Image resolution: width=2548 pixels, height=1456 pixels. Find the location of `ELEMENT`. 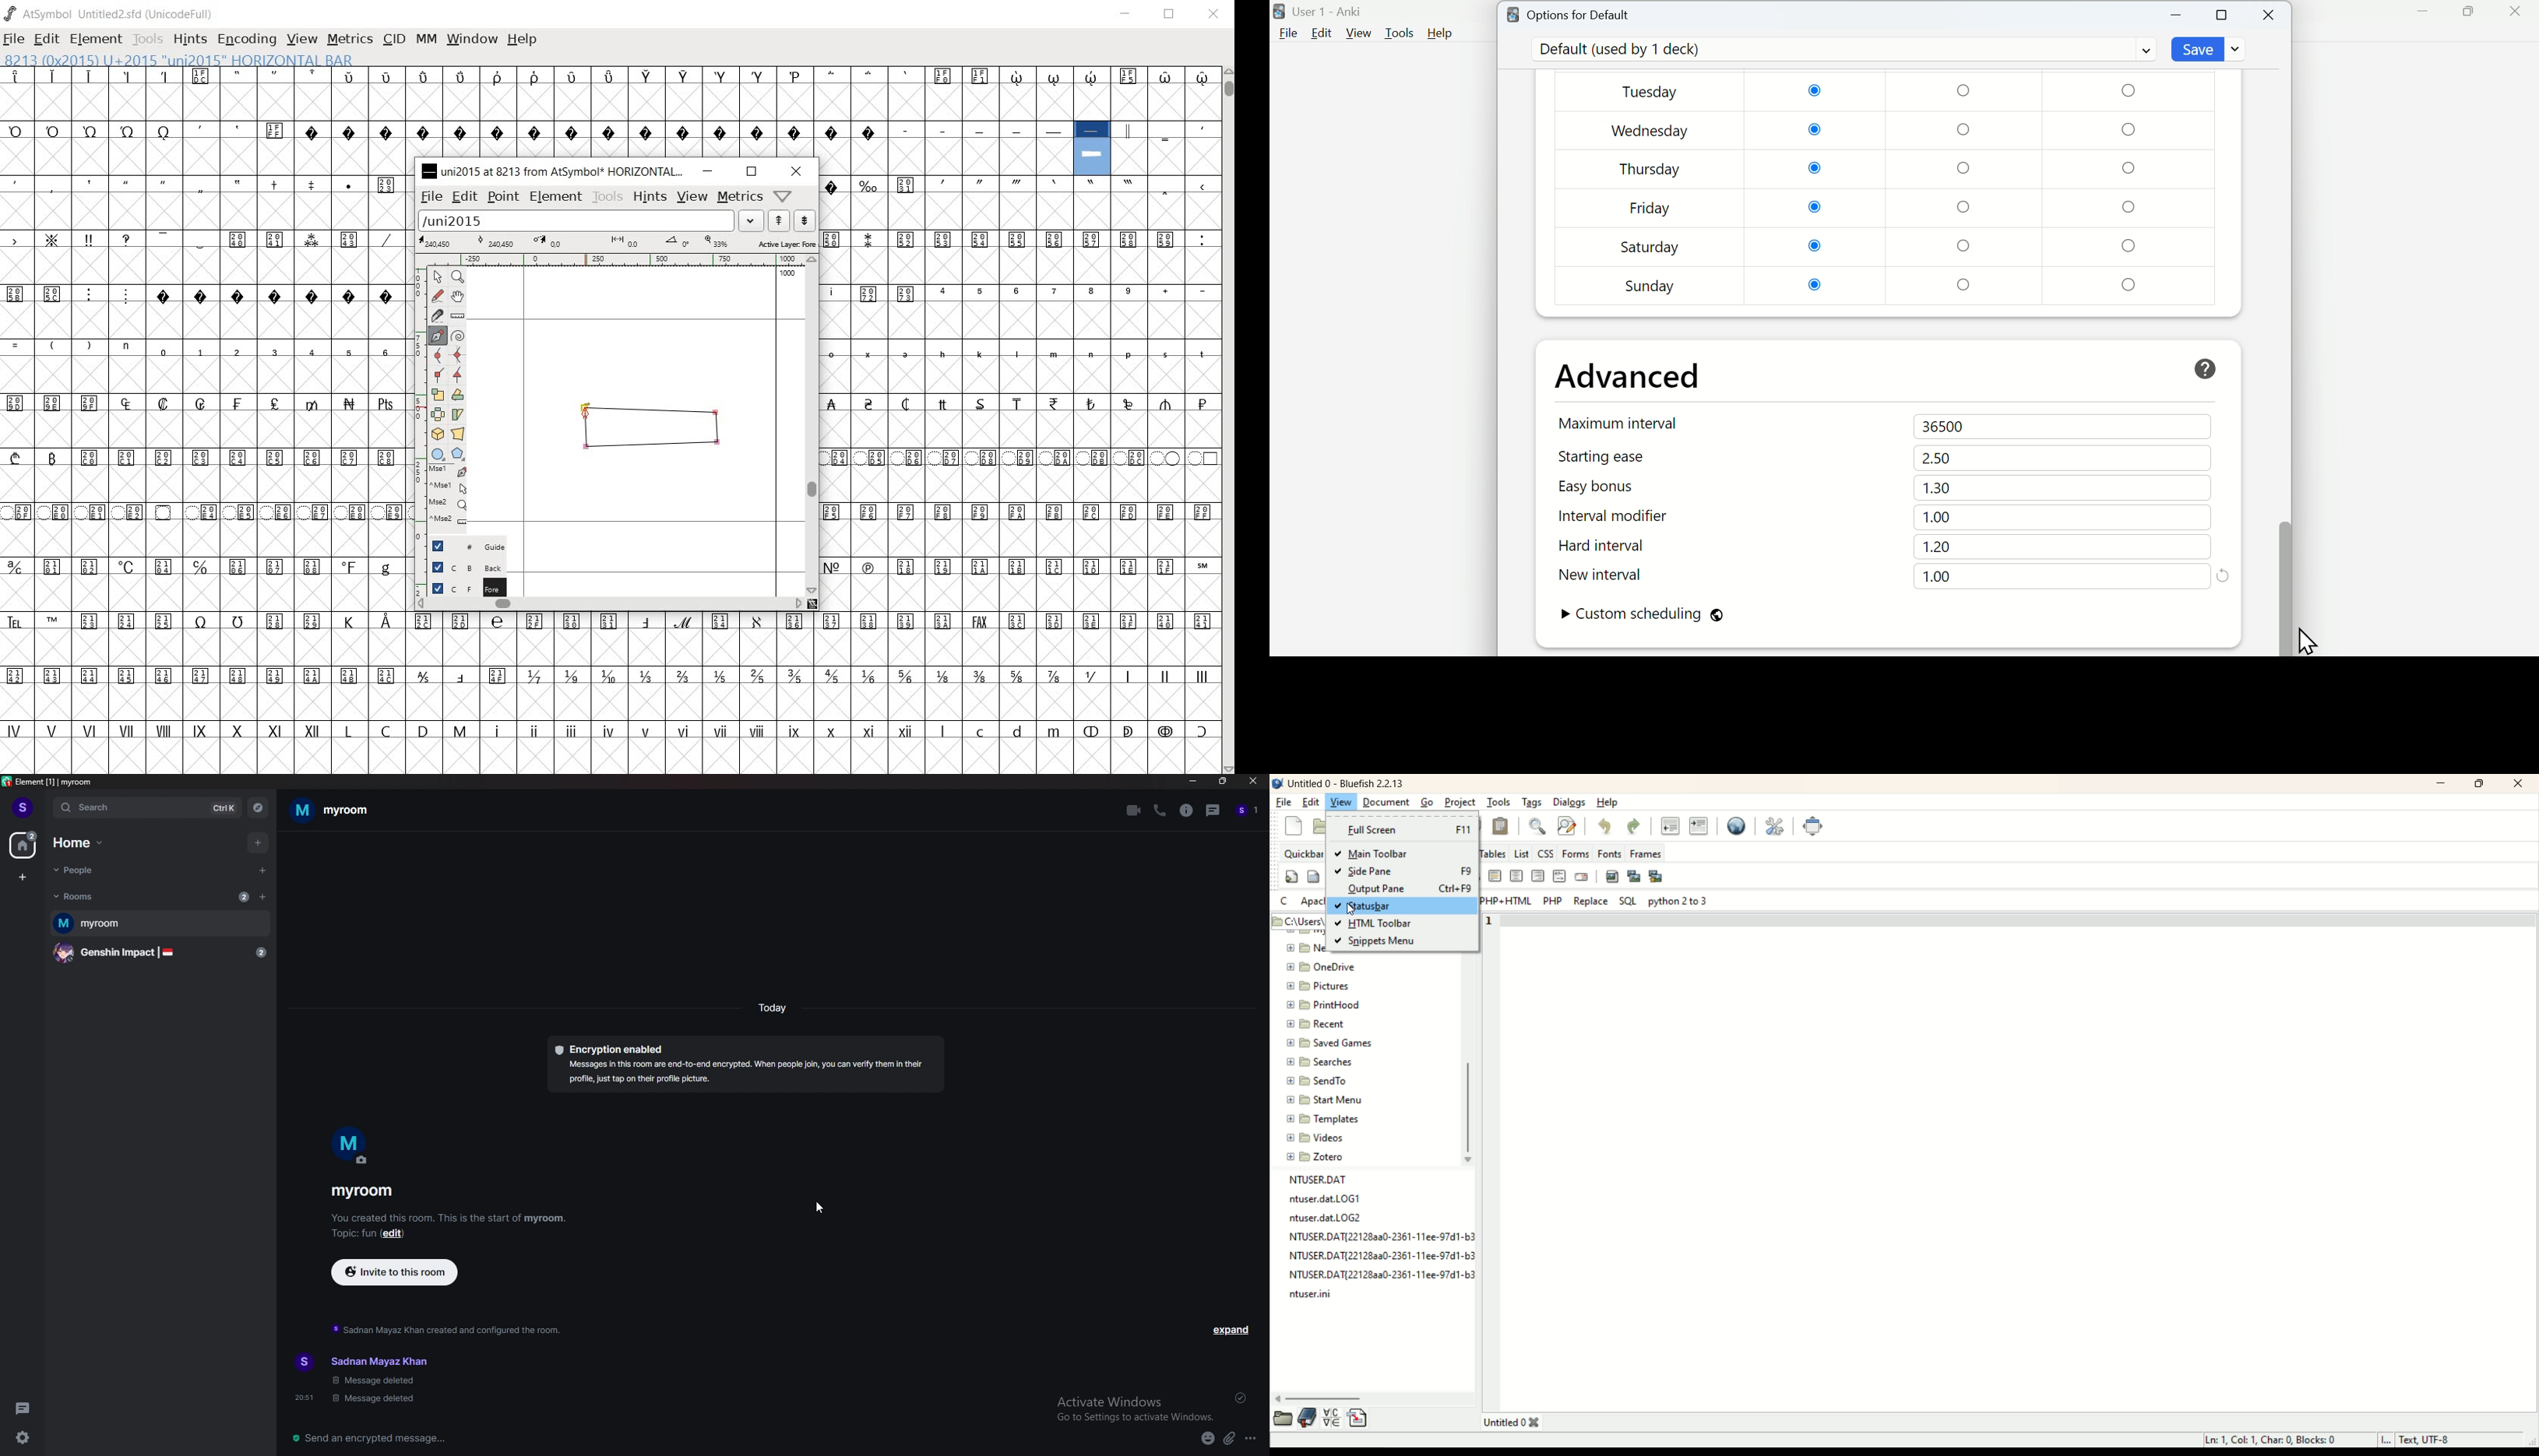

ELEMENT is located at coordinates (97, 39).